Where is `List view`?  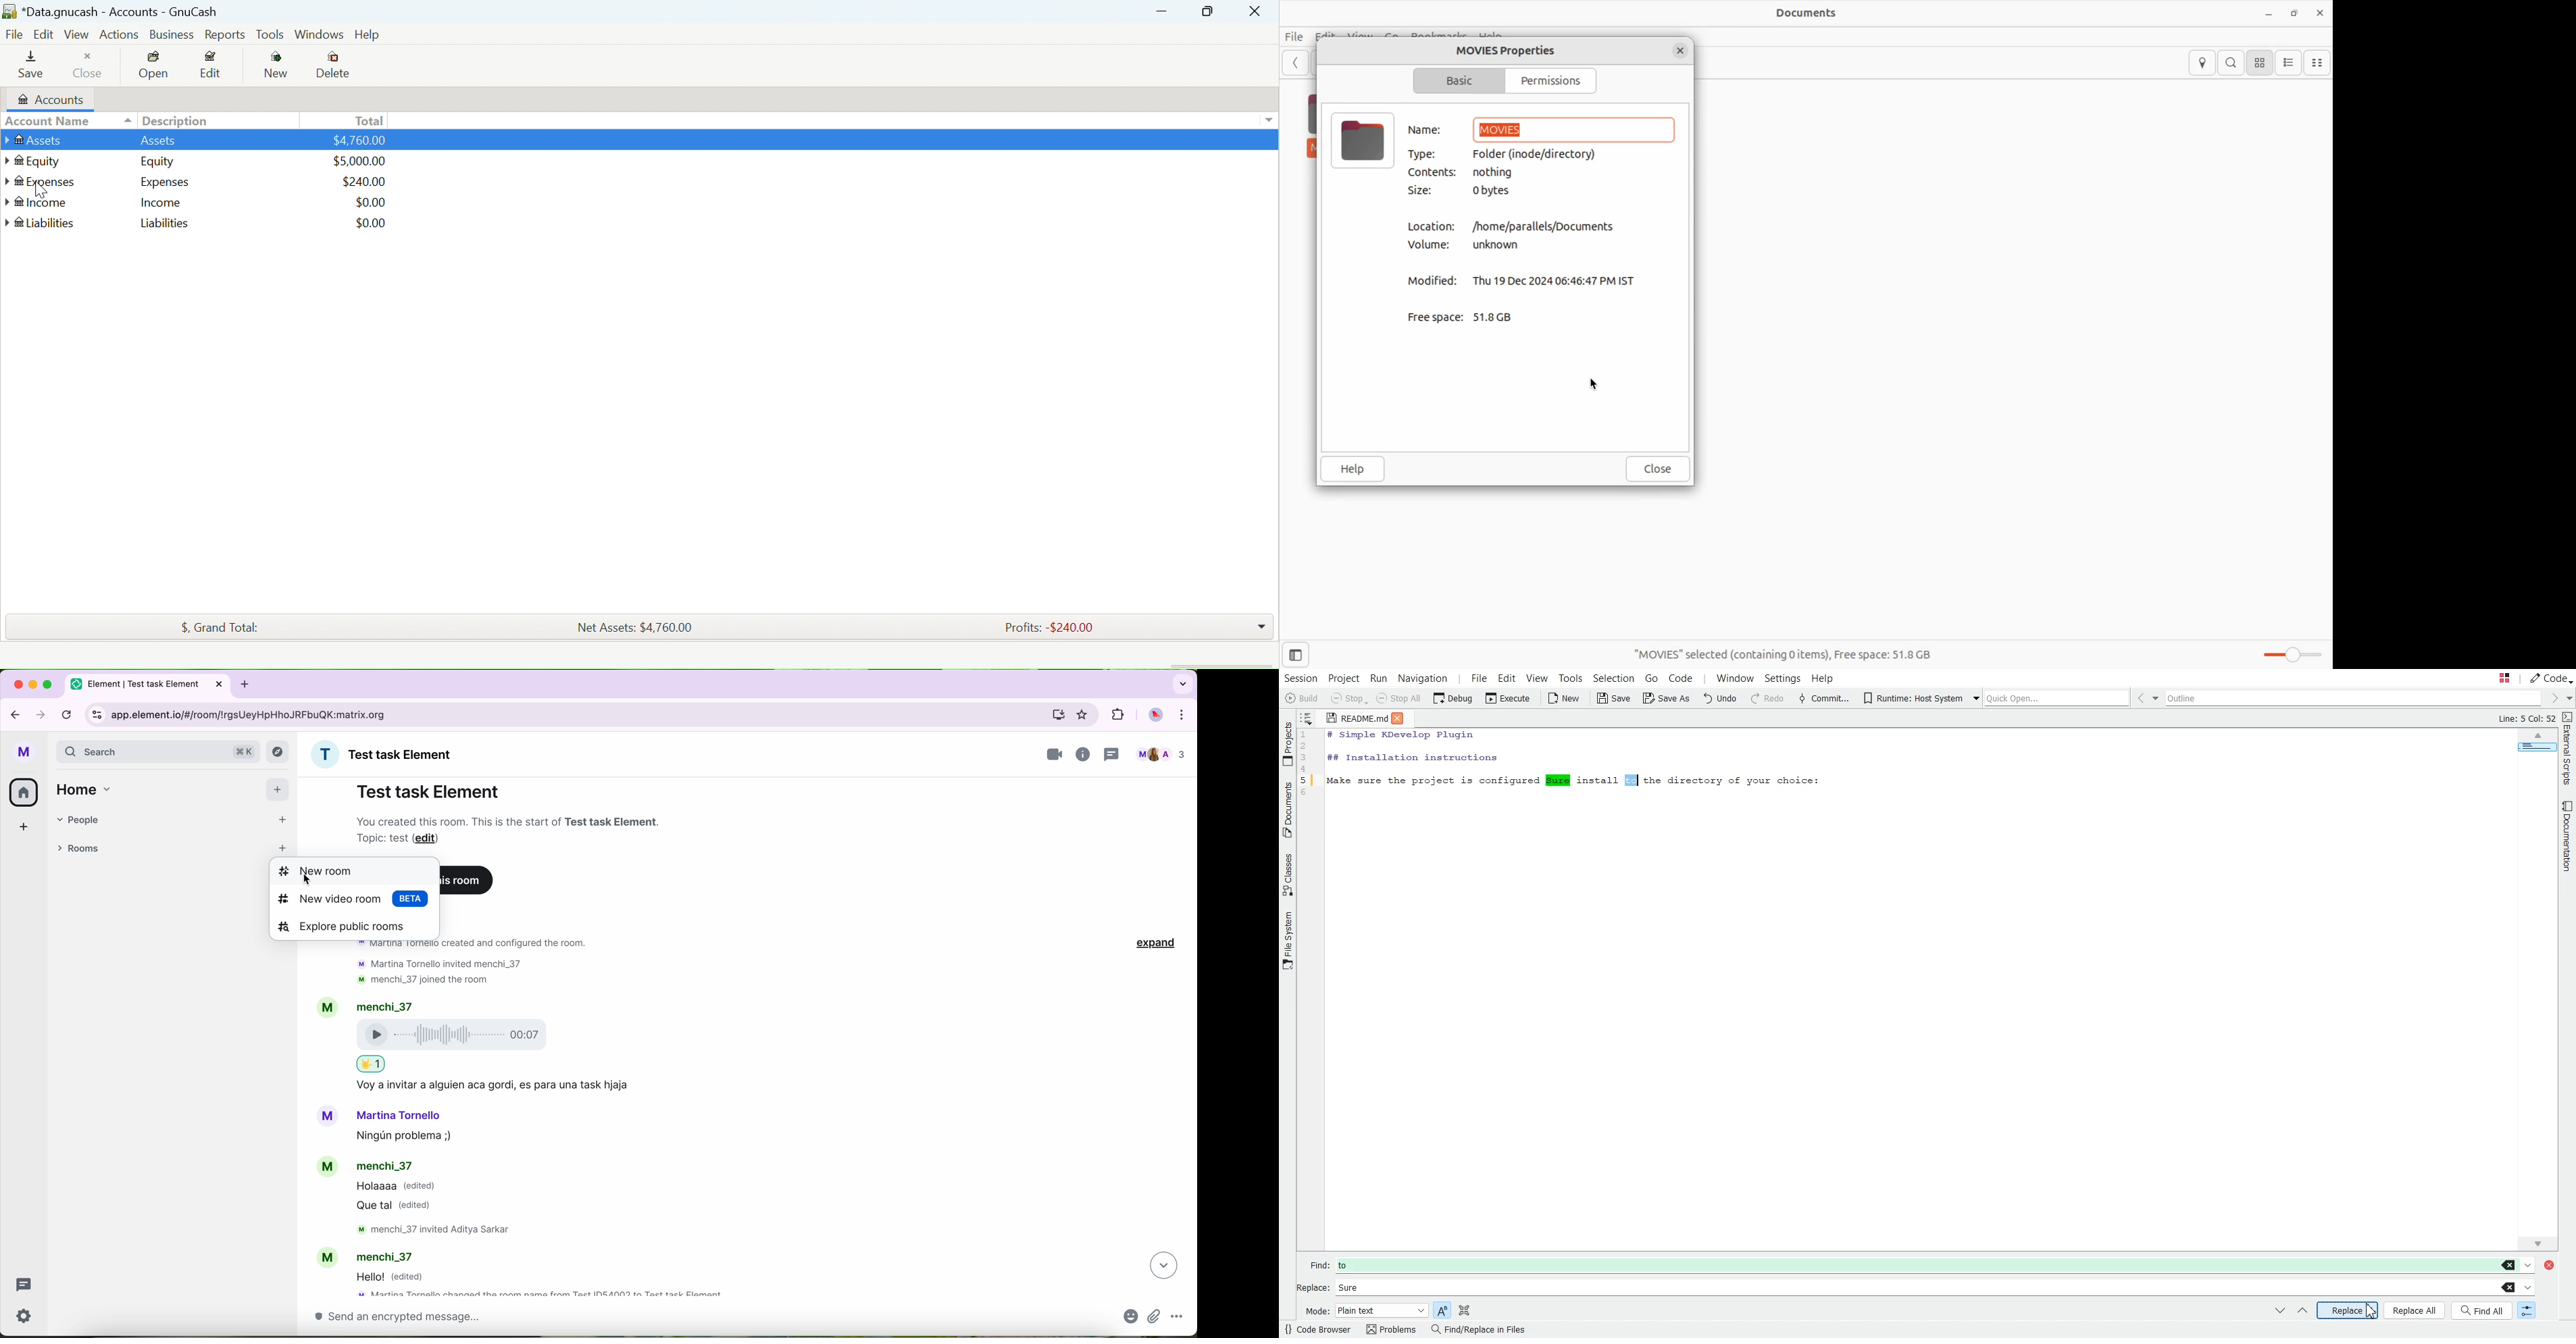 List view is located at coordinates (2291, 62).